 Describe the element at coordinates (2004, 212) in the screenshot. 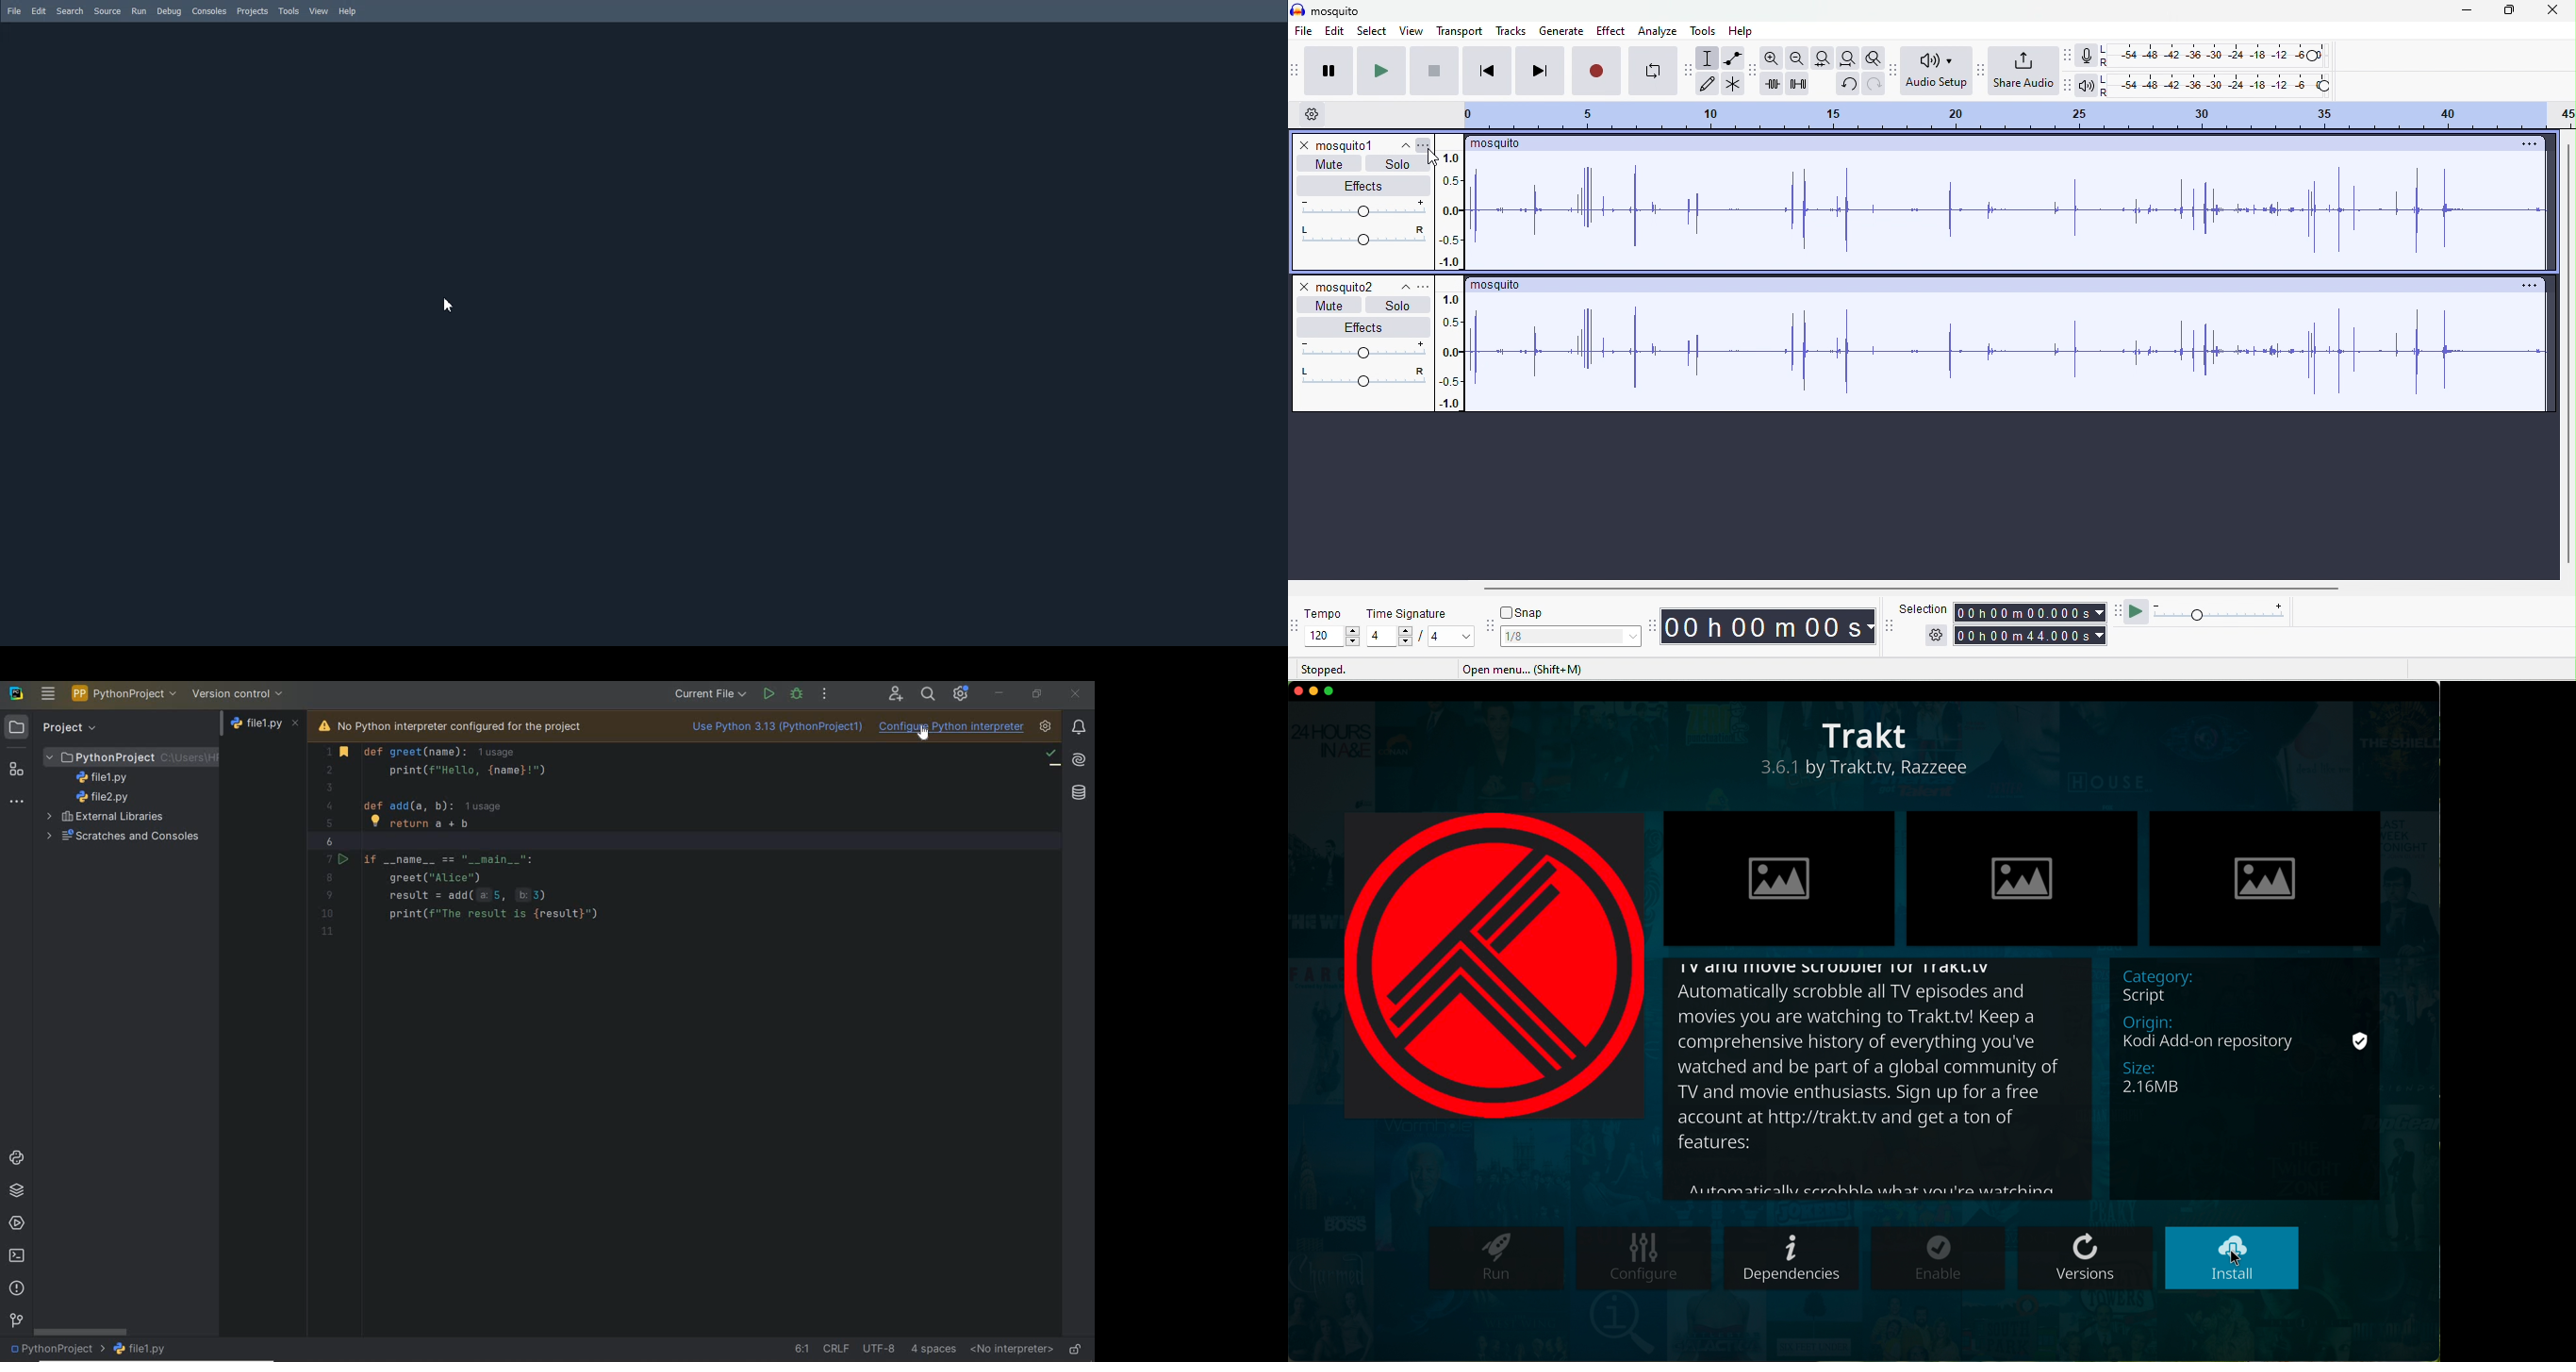

I see `waveform` at that location.